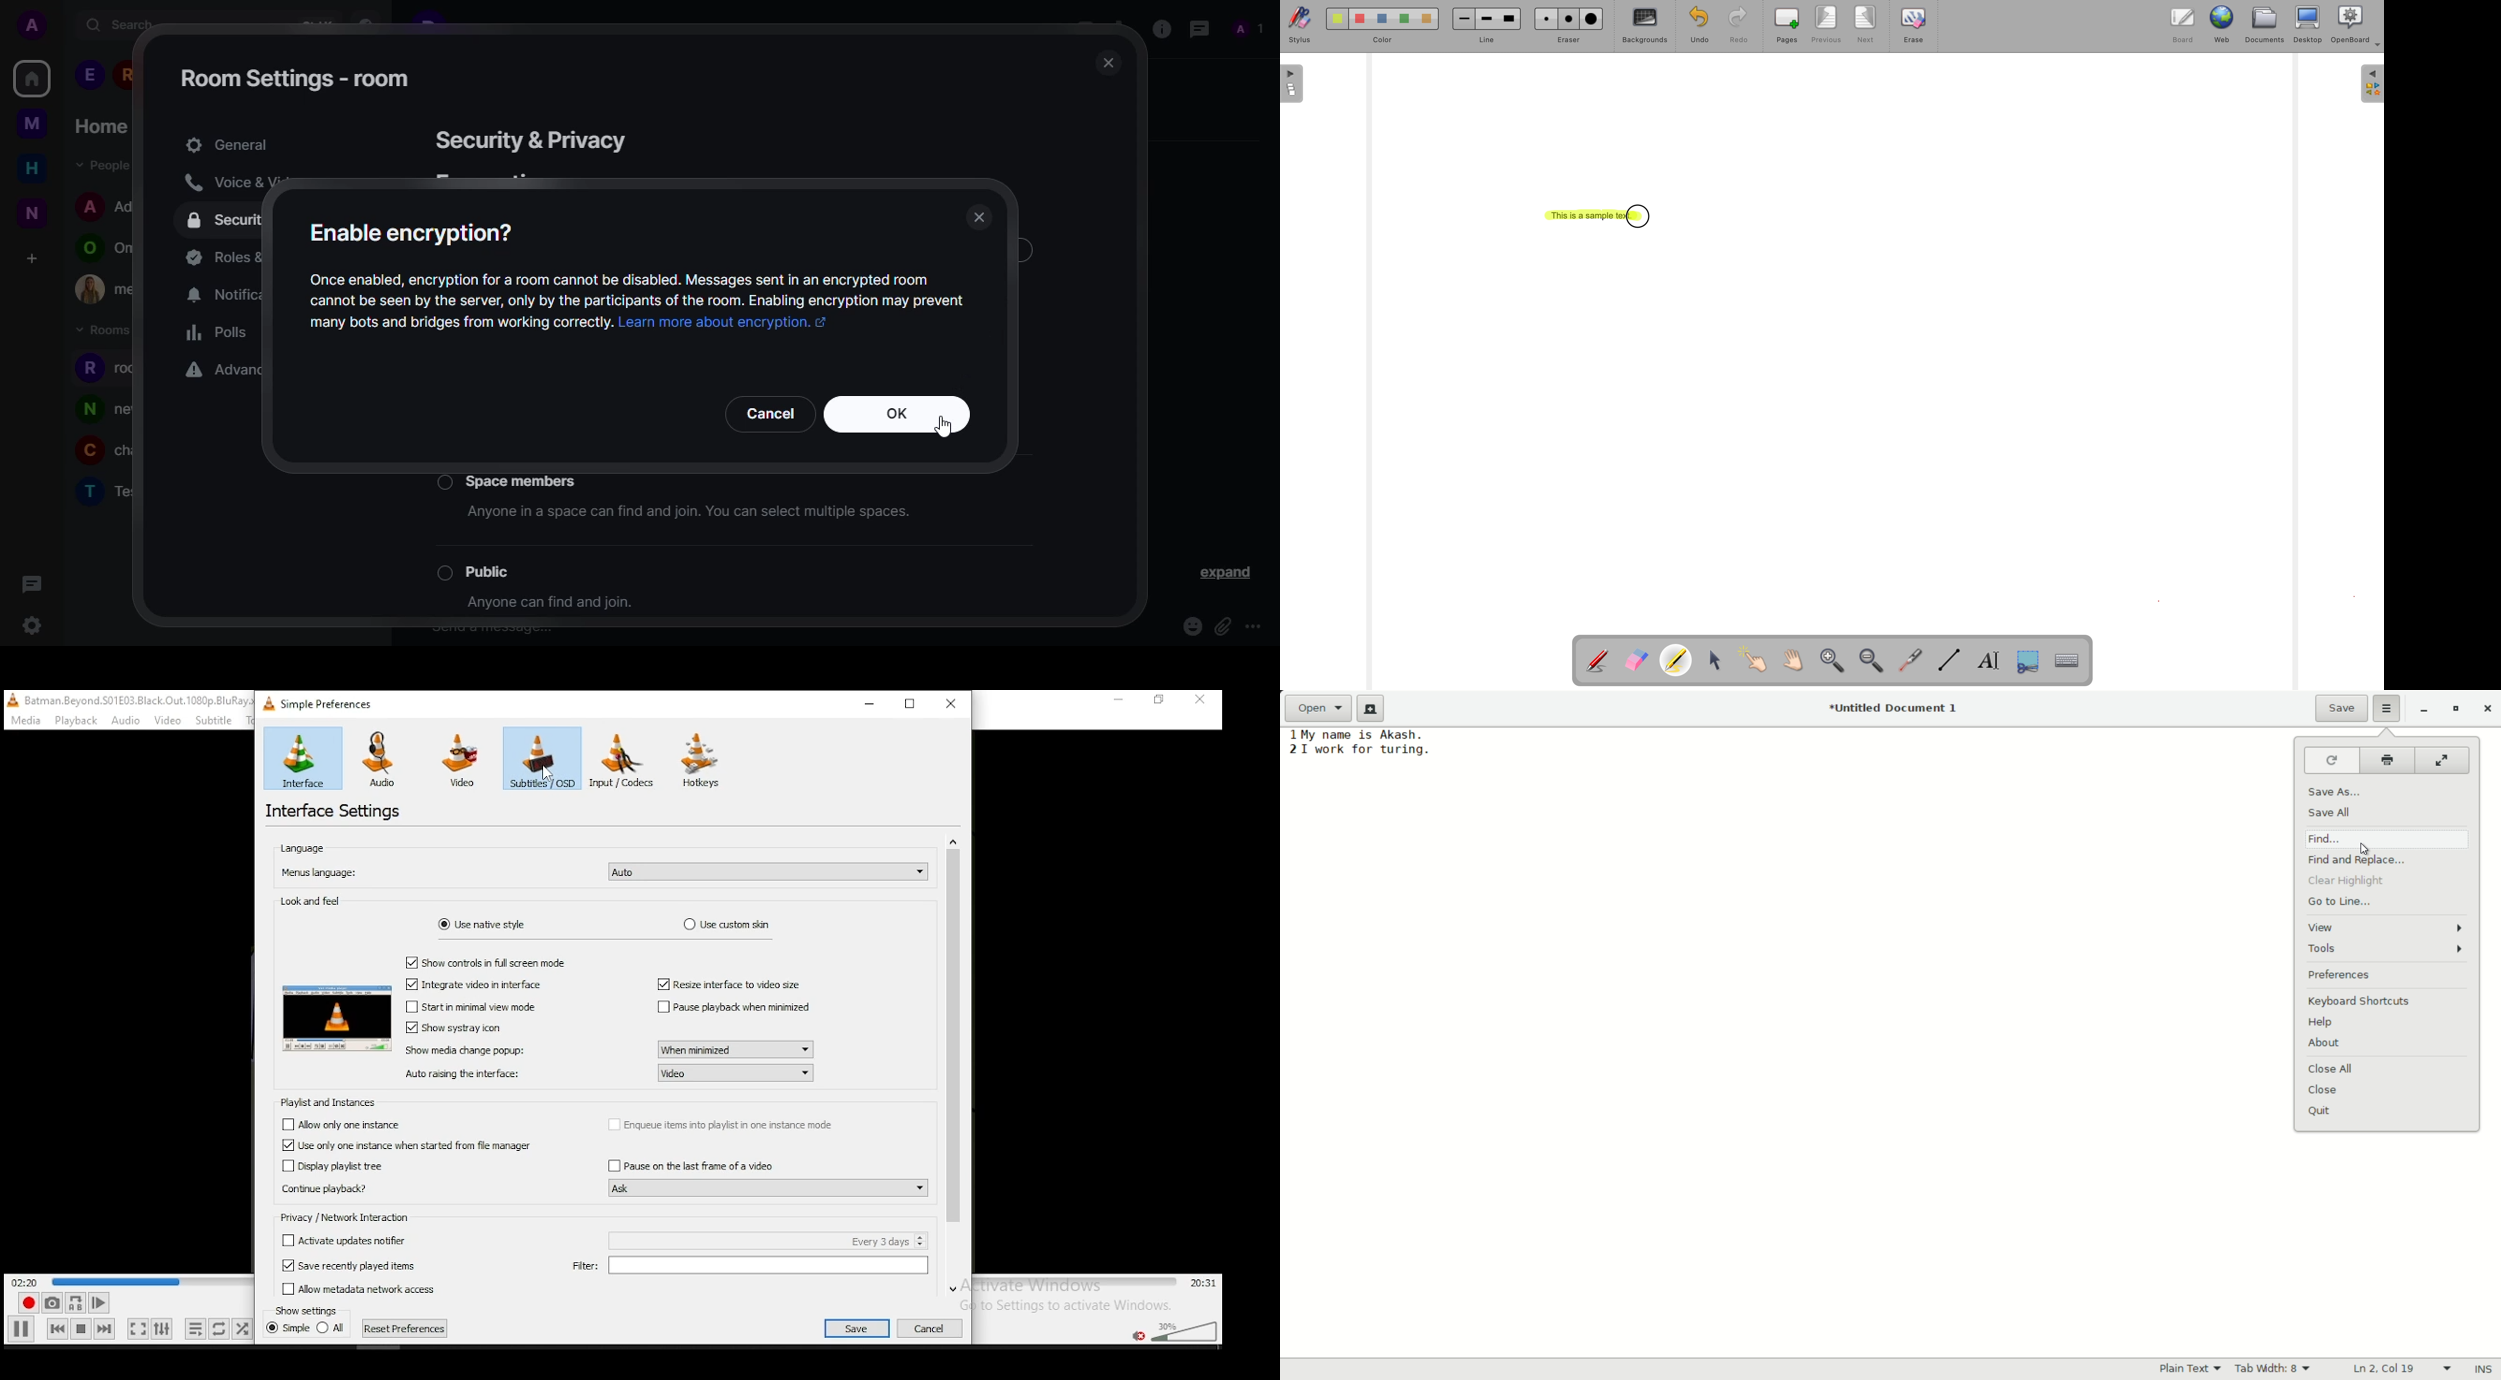 This screenshot has height=1400, width=2520. I want to click on close window, so click(954, 702).